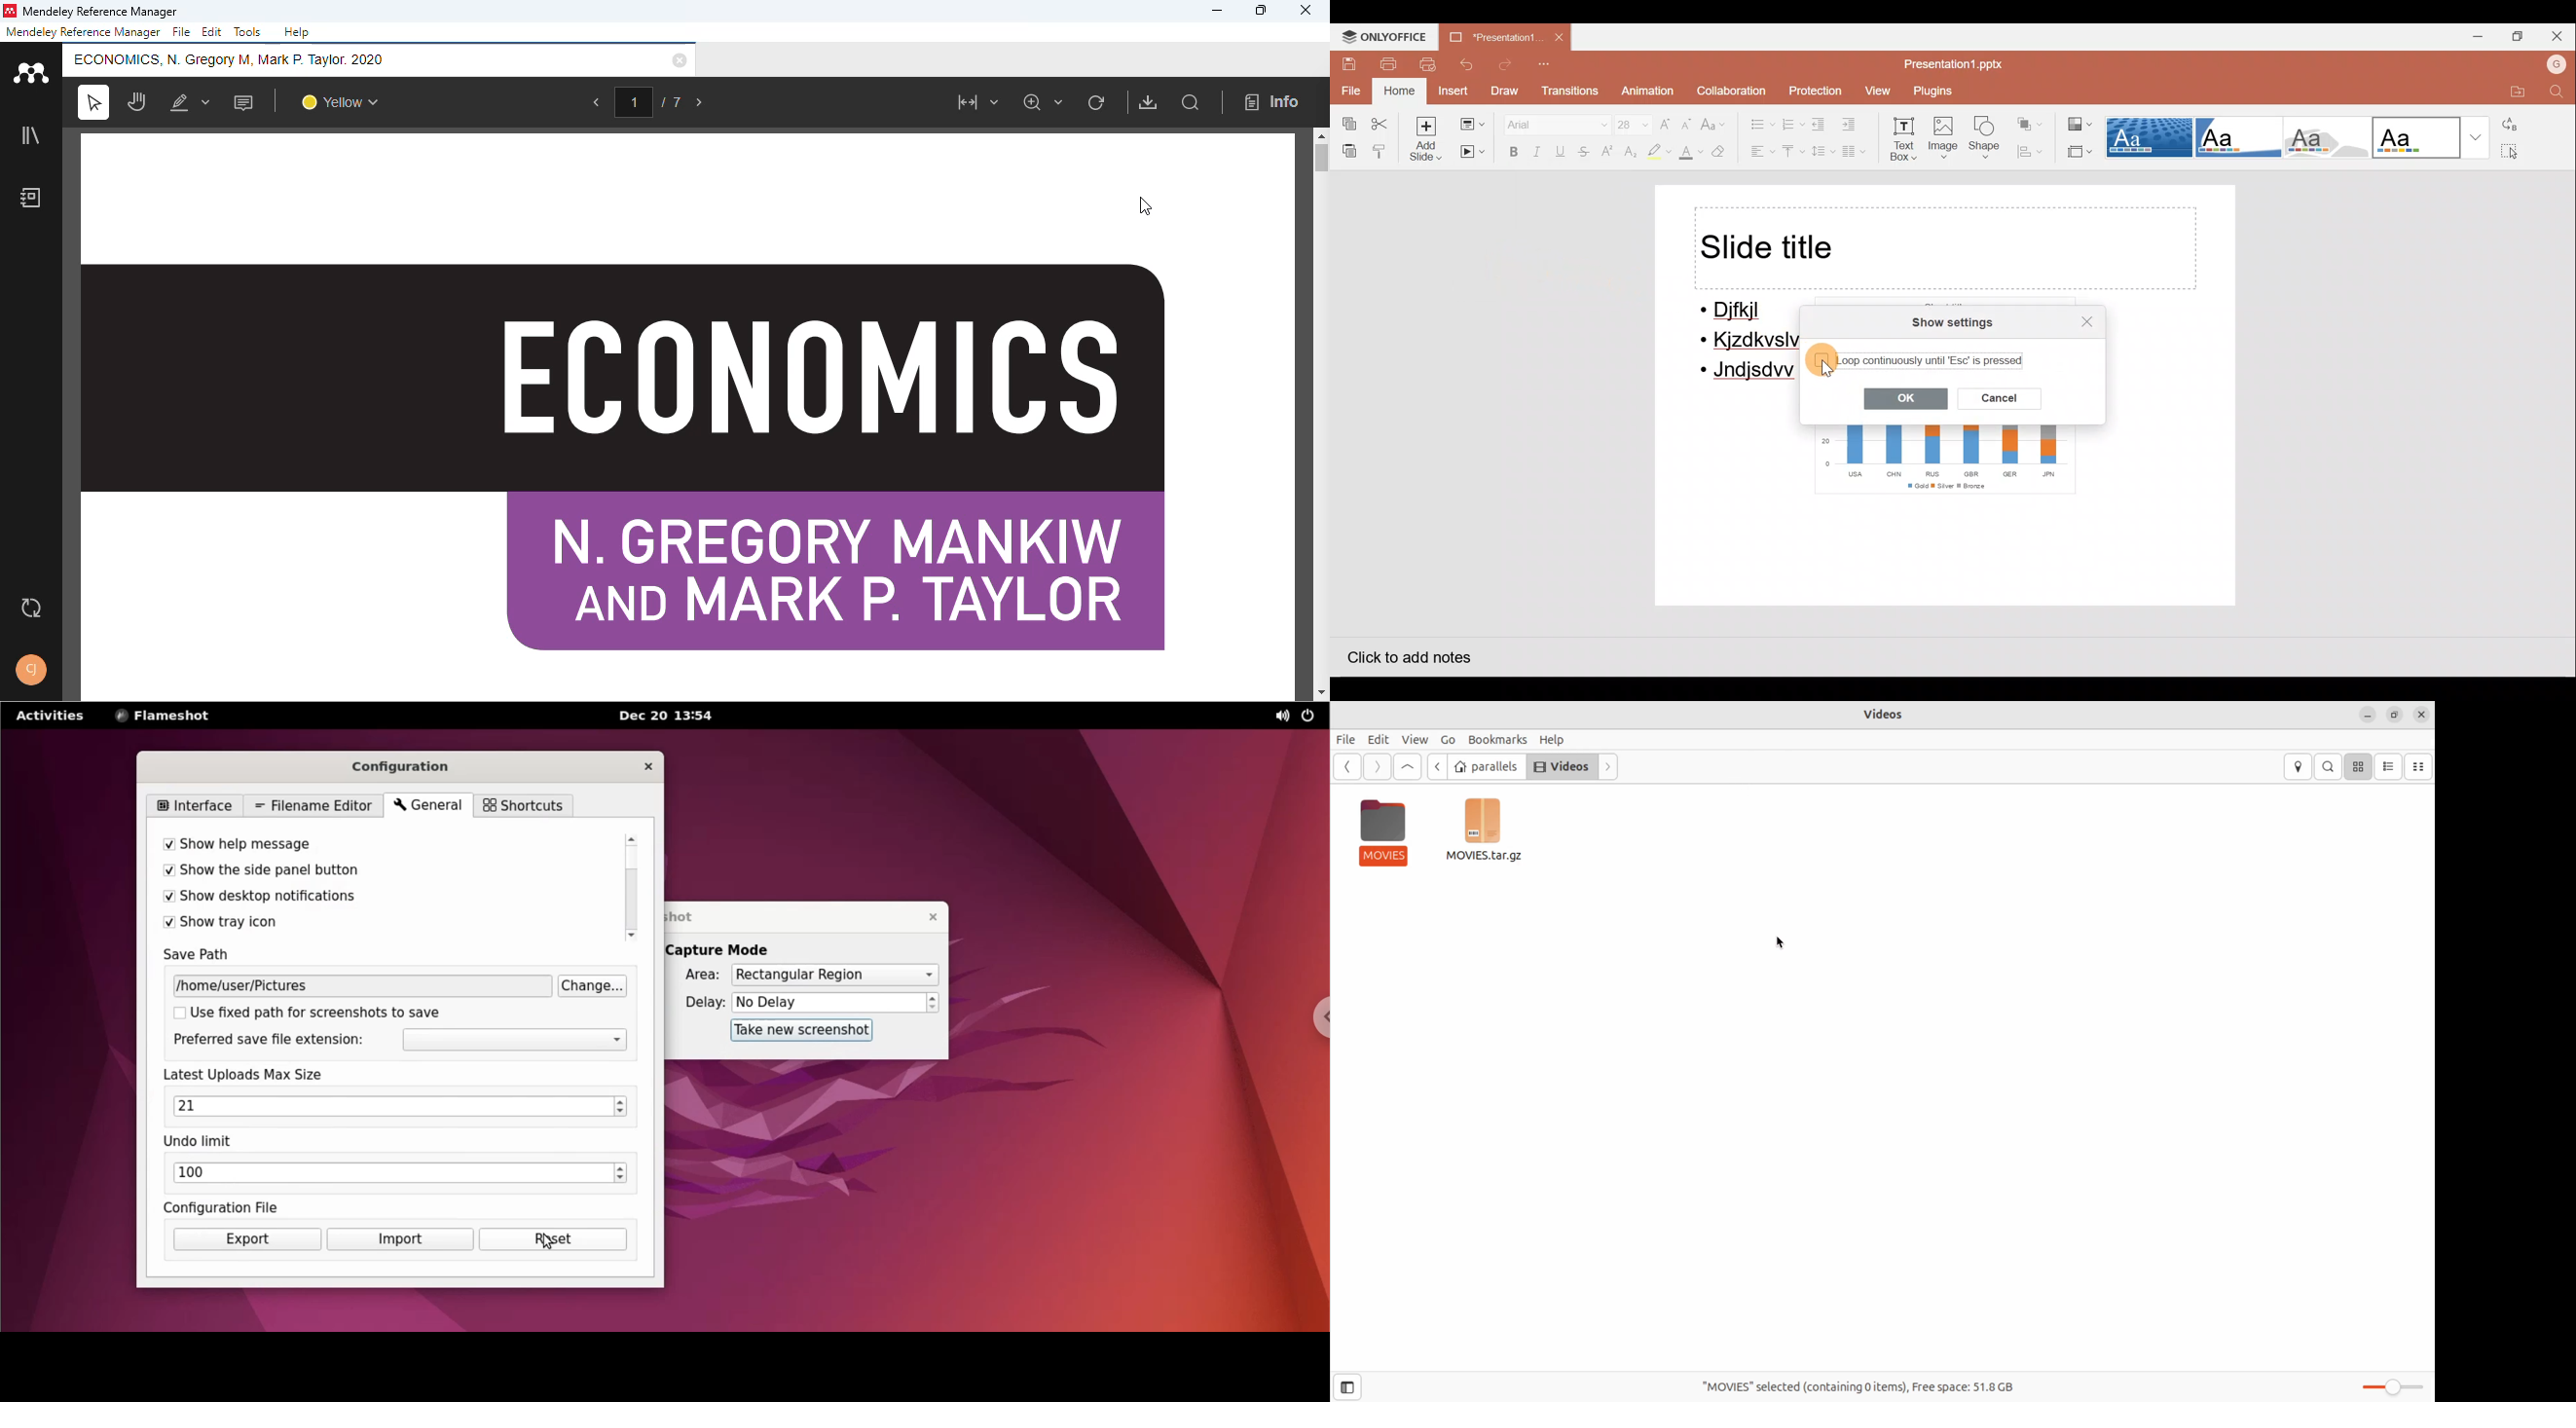 The width and height of the screenshot is (2576, 1428). Describe the element at coordinates (2003, 399) in the screenshot. I see `Cancel` at that location.